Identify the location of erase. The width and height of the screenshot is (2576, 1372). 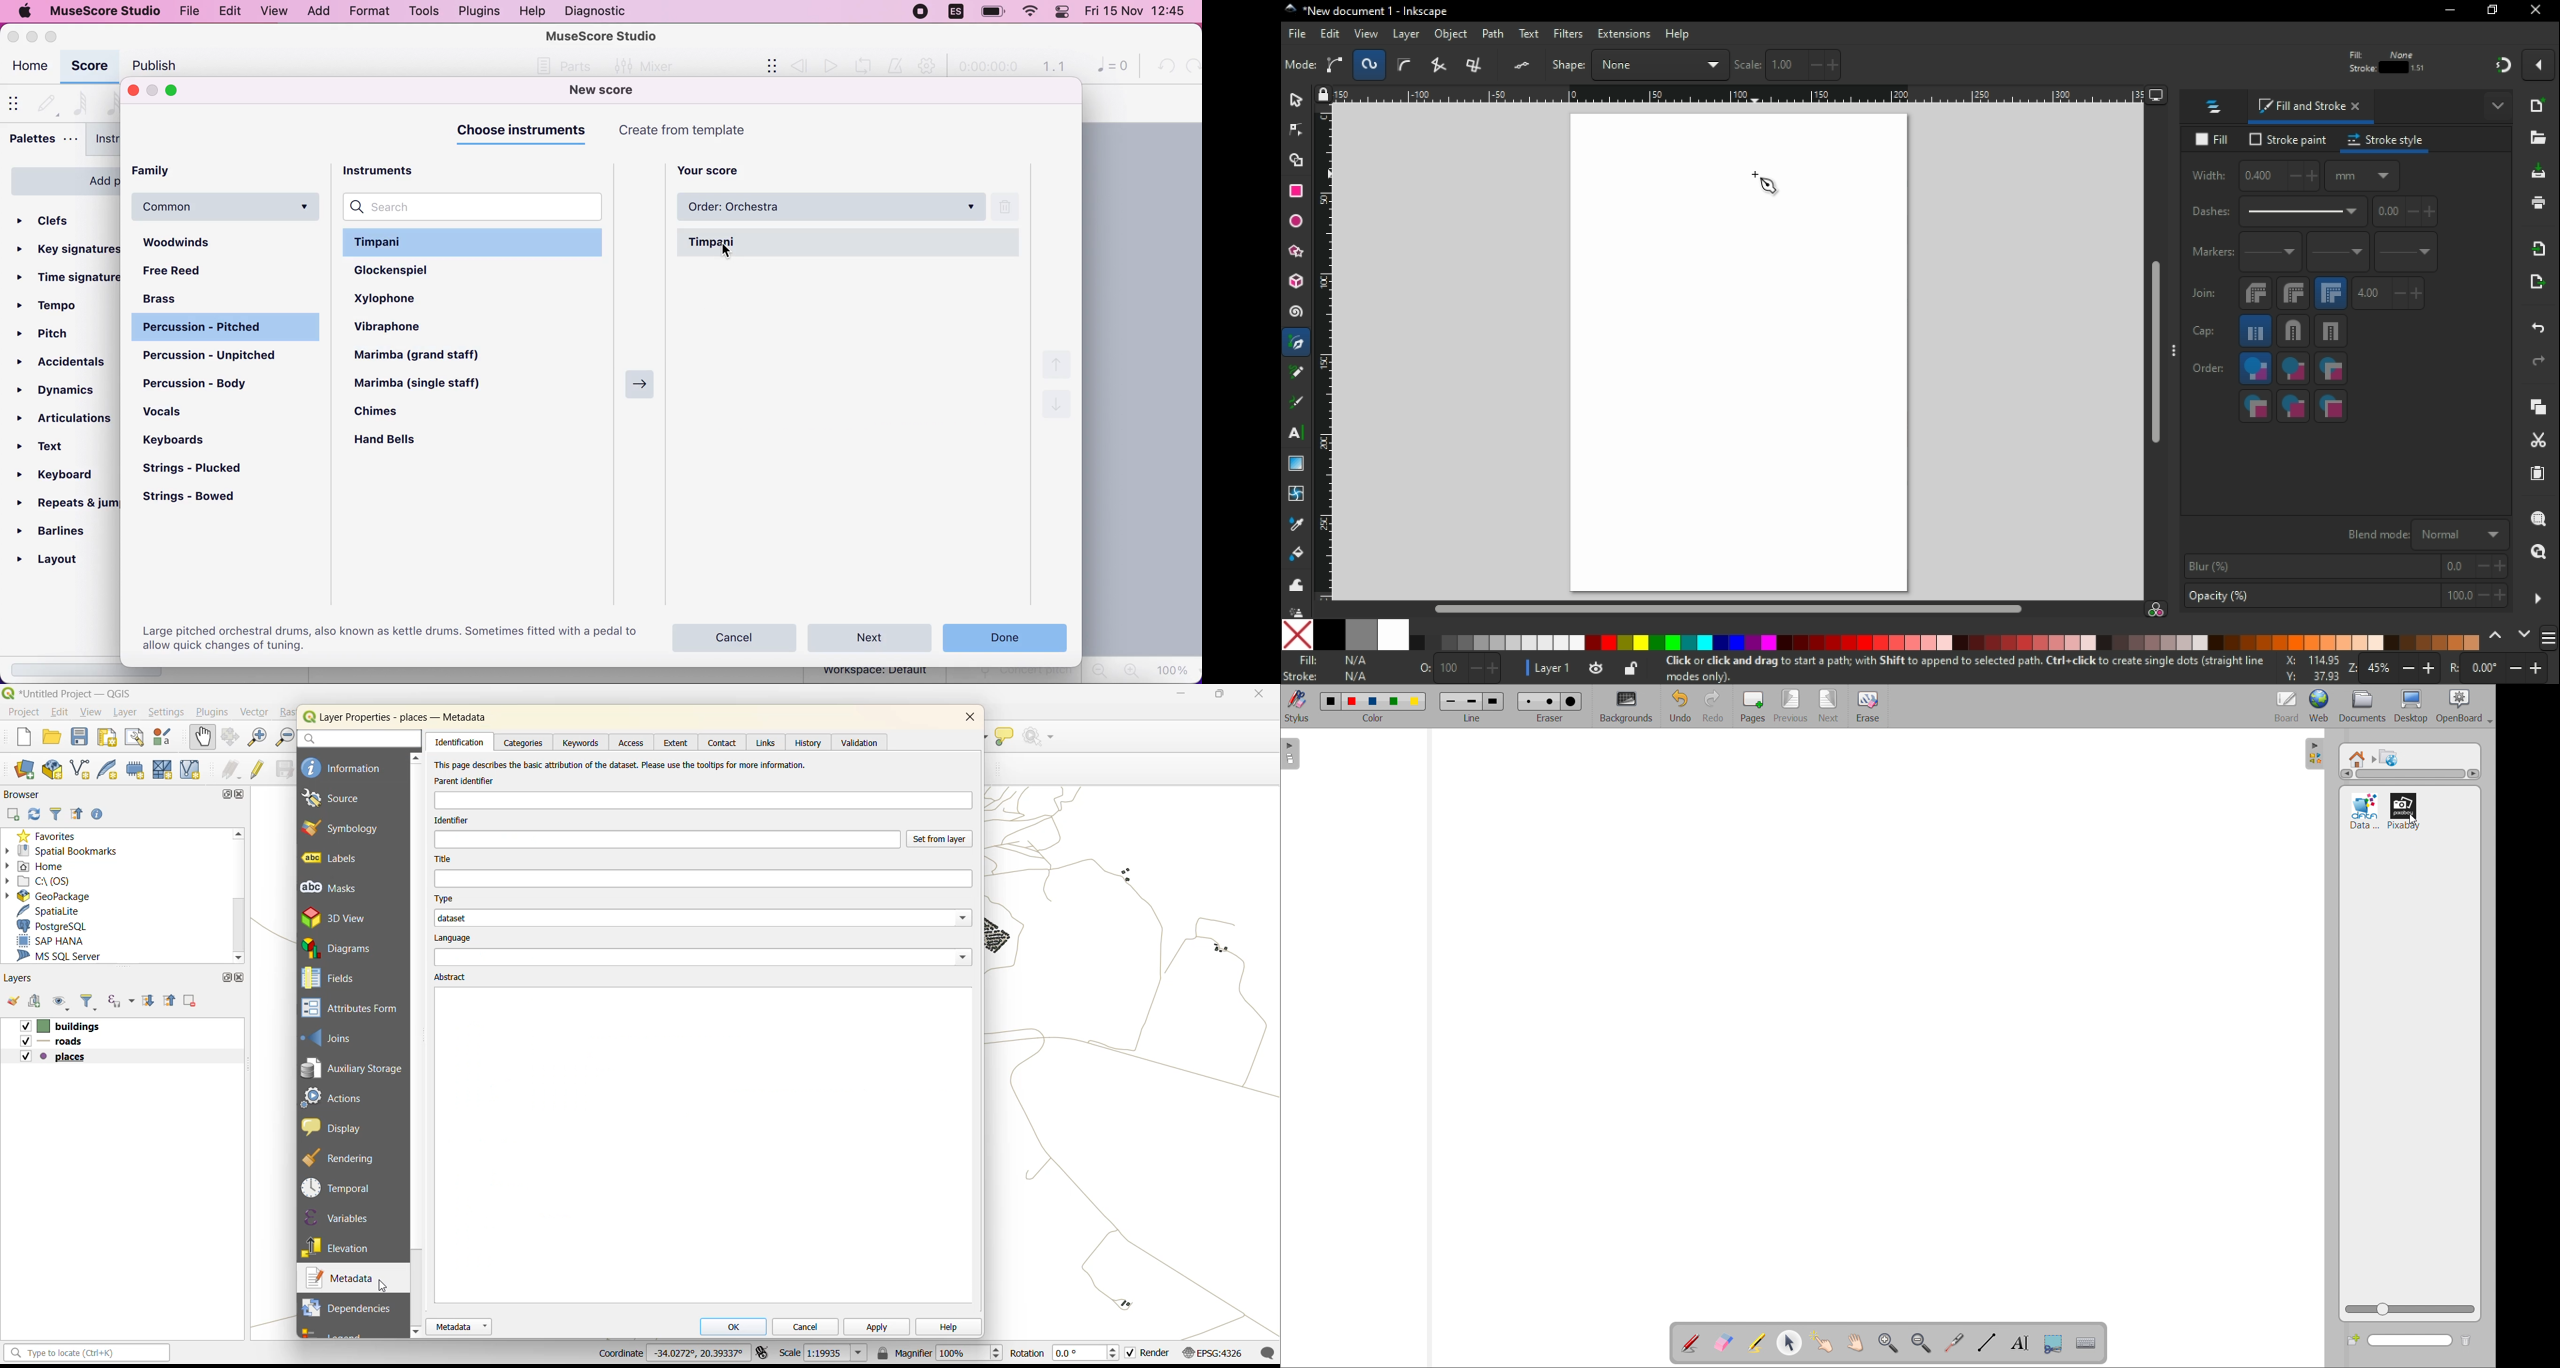
(1867, 706).